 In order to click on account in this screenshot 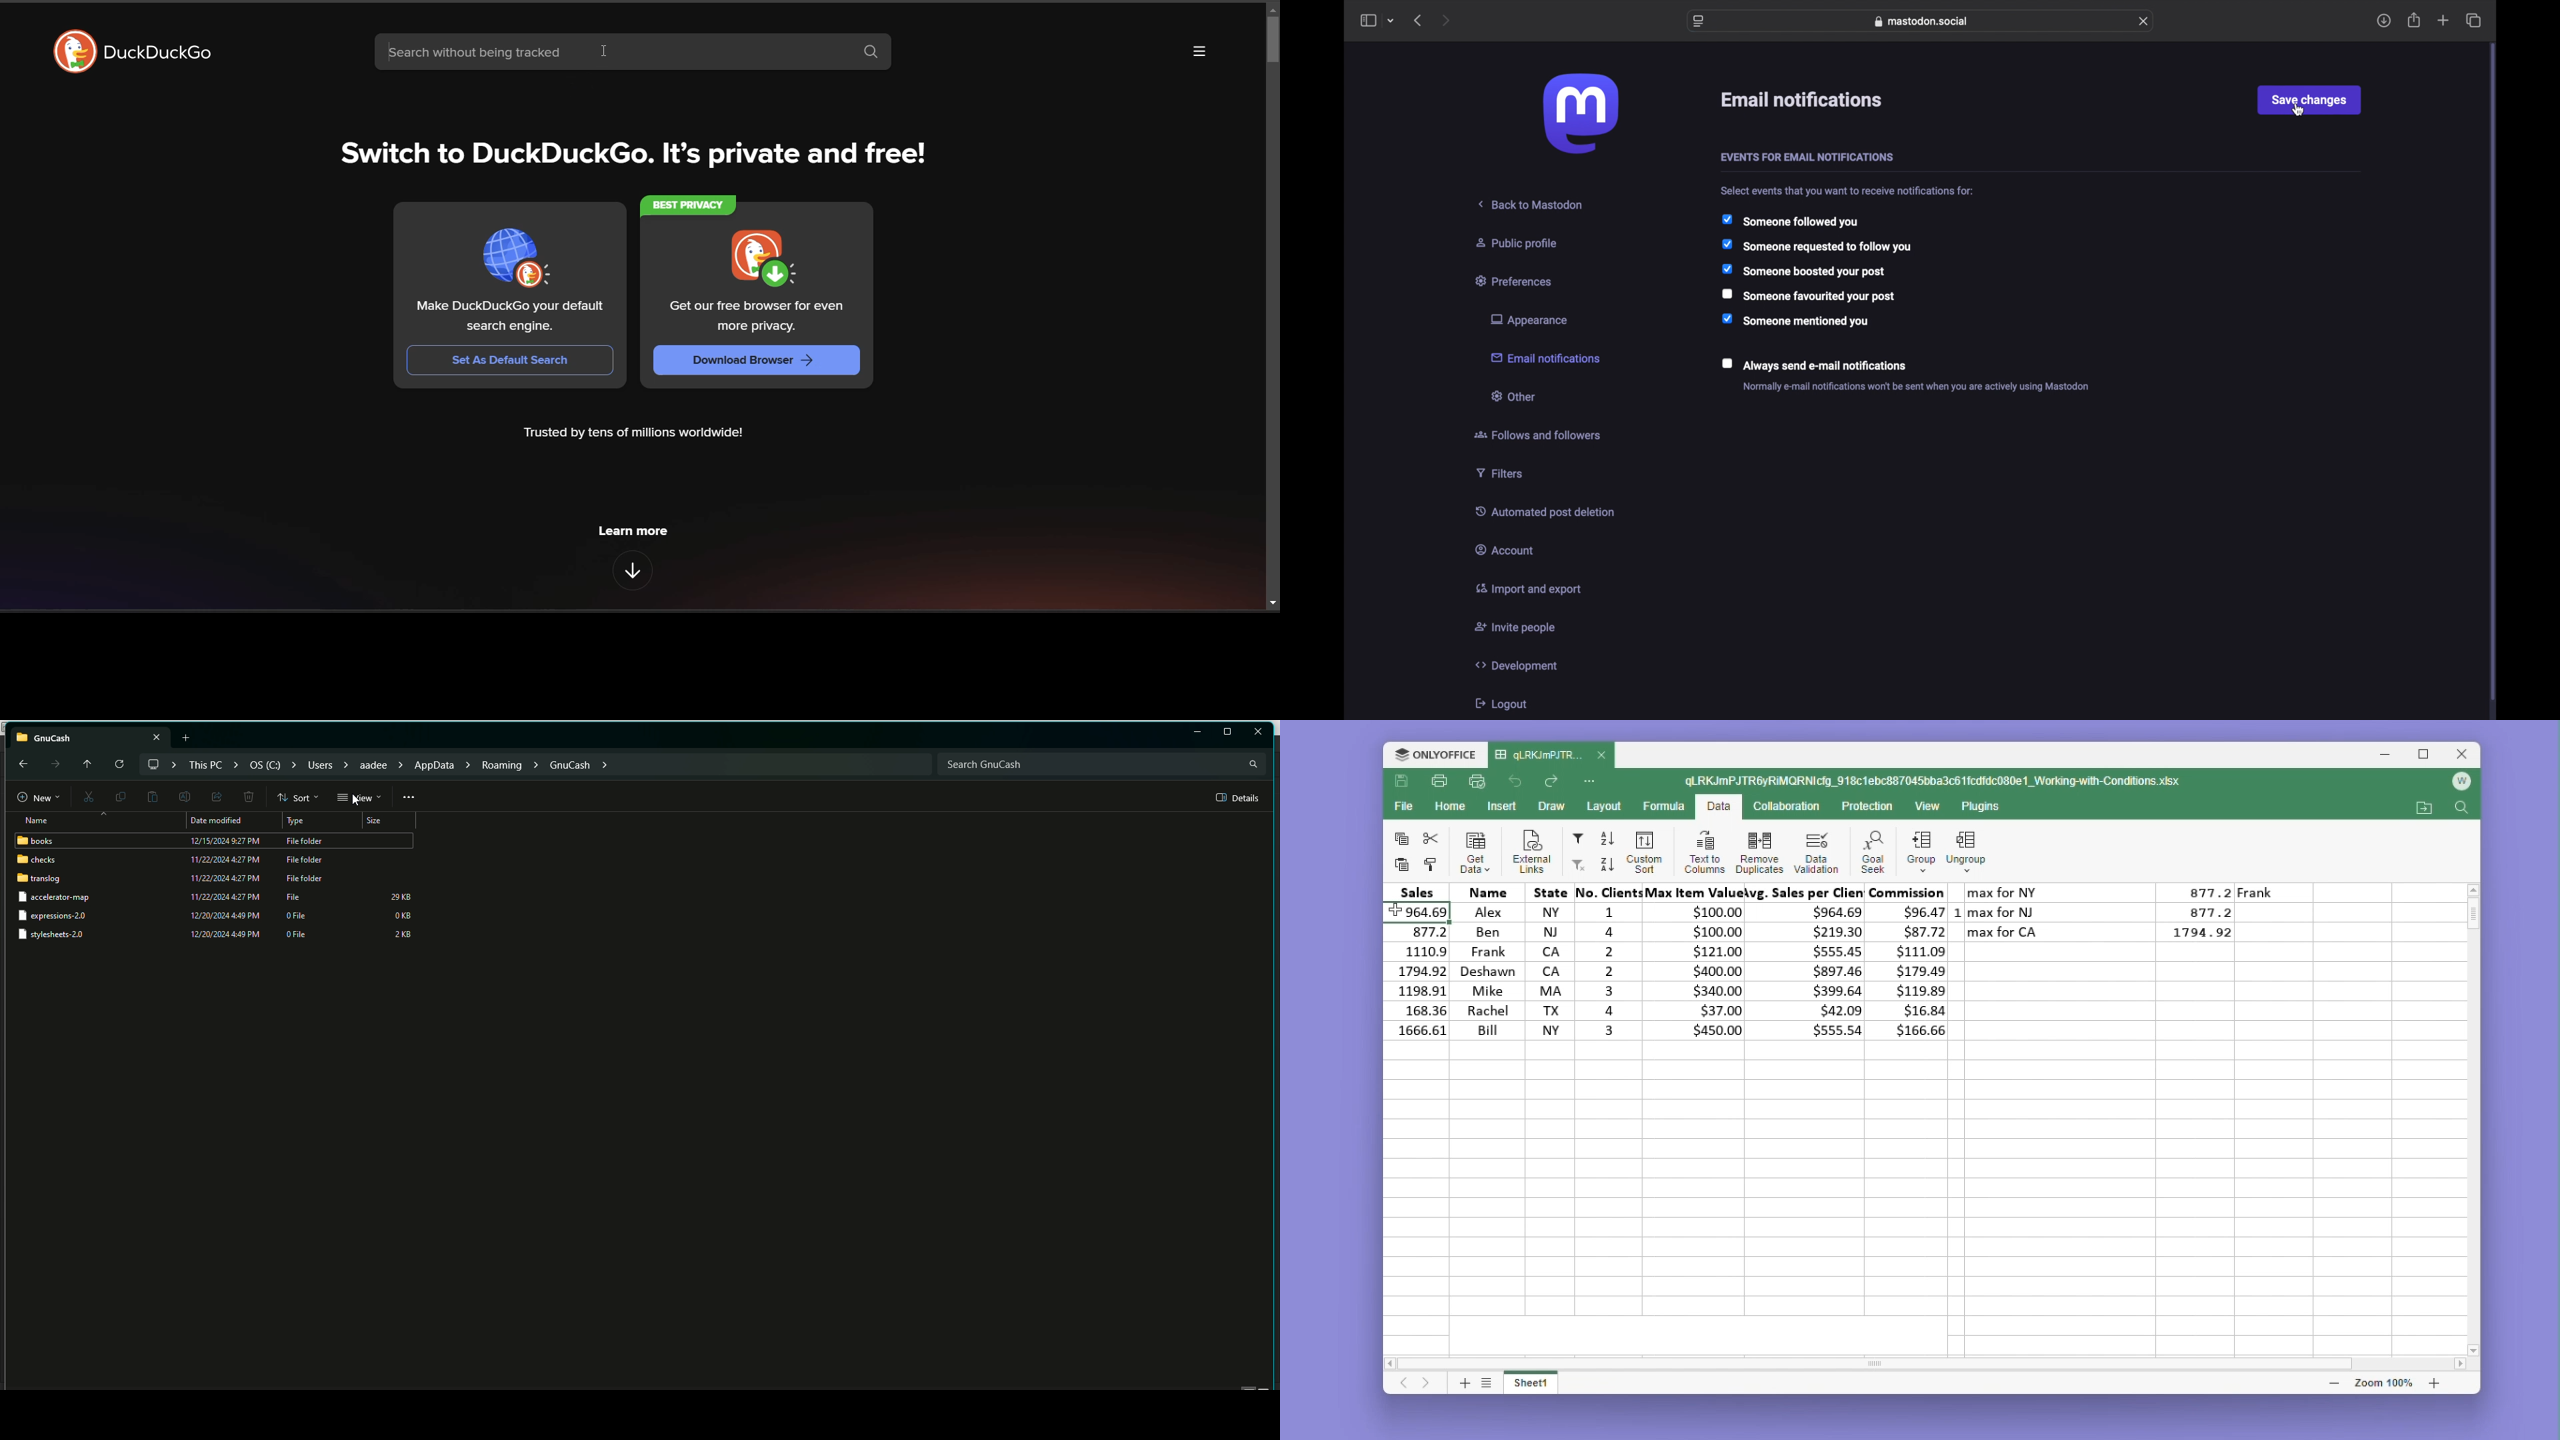, I will do `click(1505, 549)`.